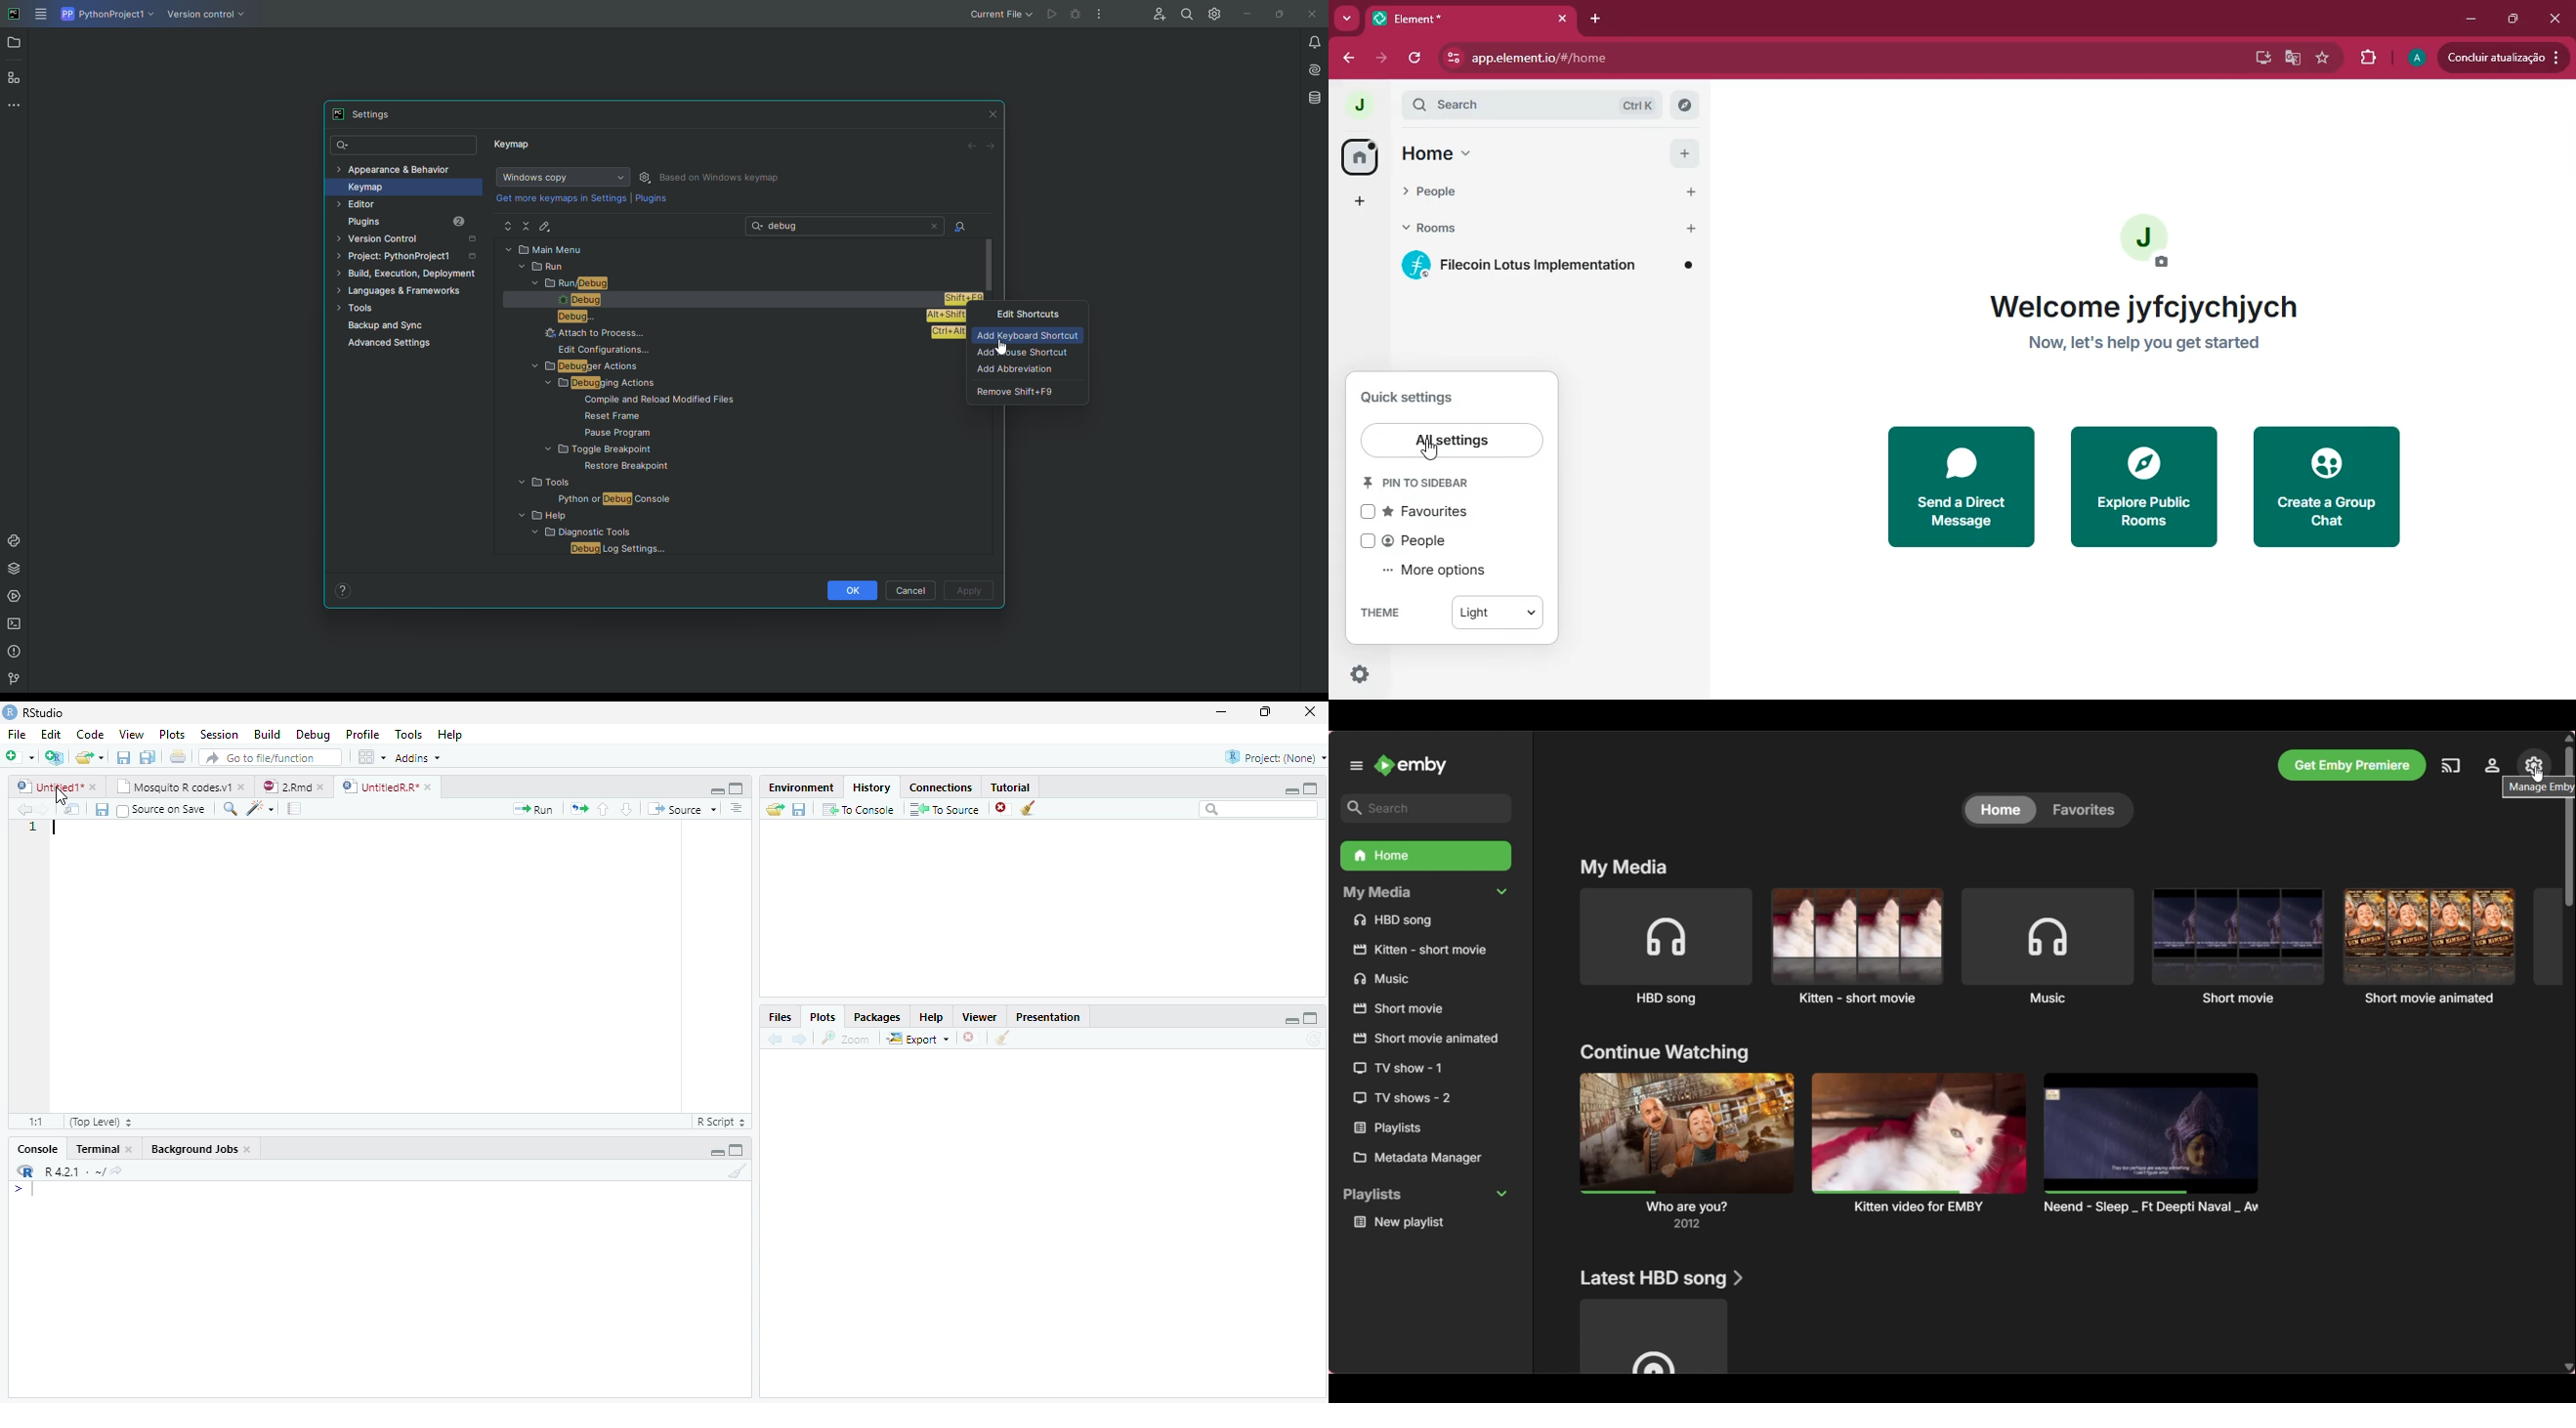 This screenshot has height=1428, width=2576. I want to click on Help , so click(937, 1018).